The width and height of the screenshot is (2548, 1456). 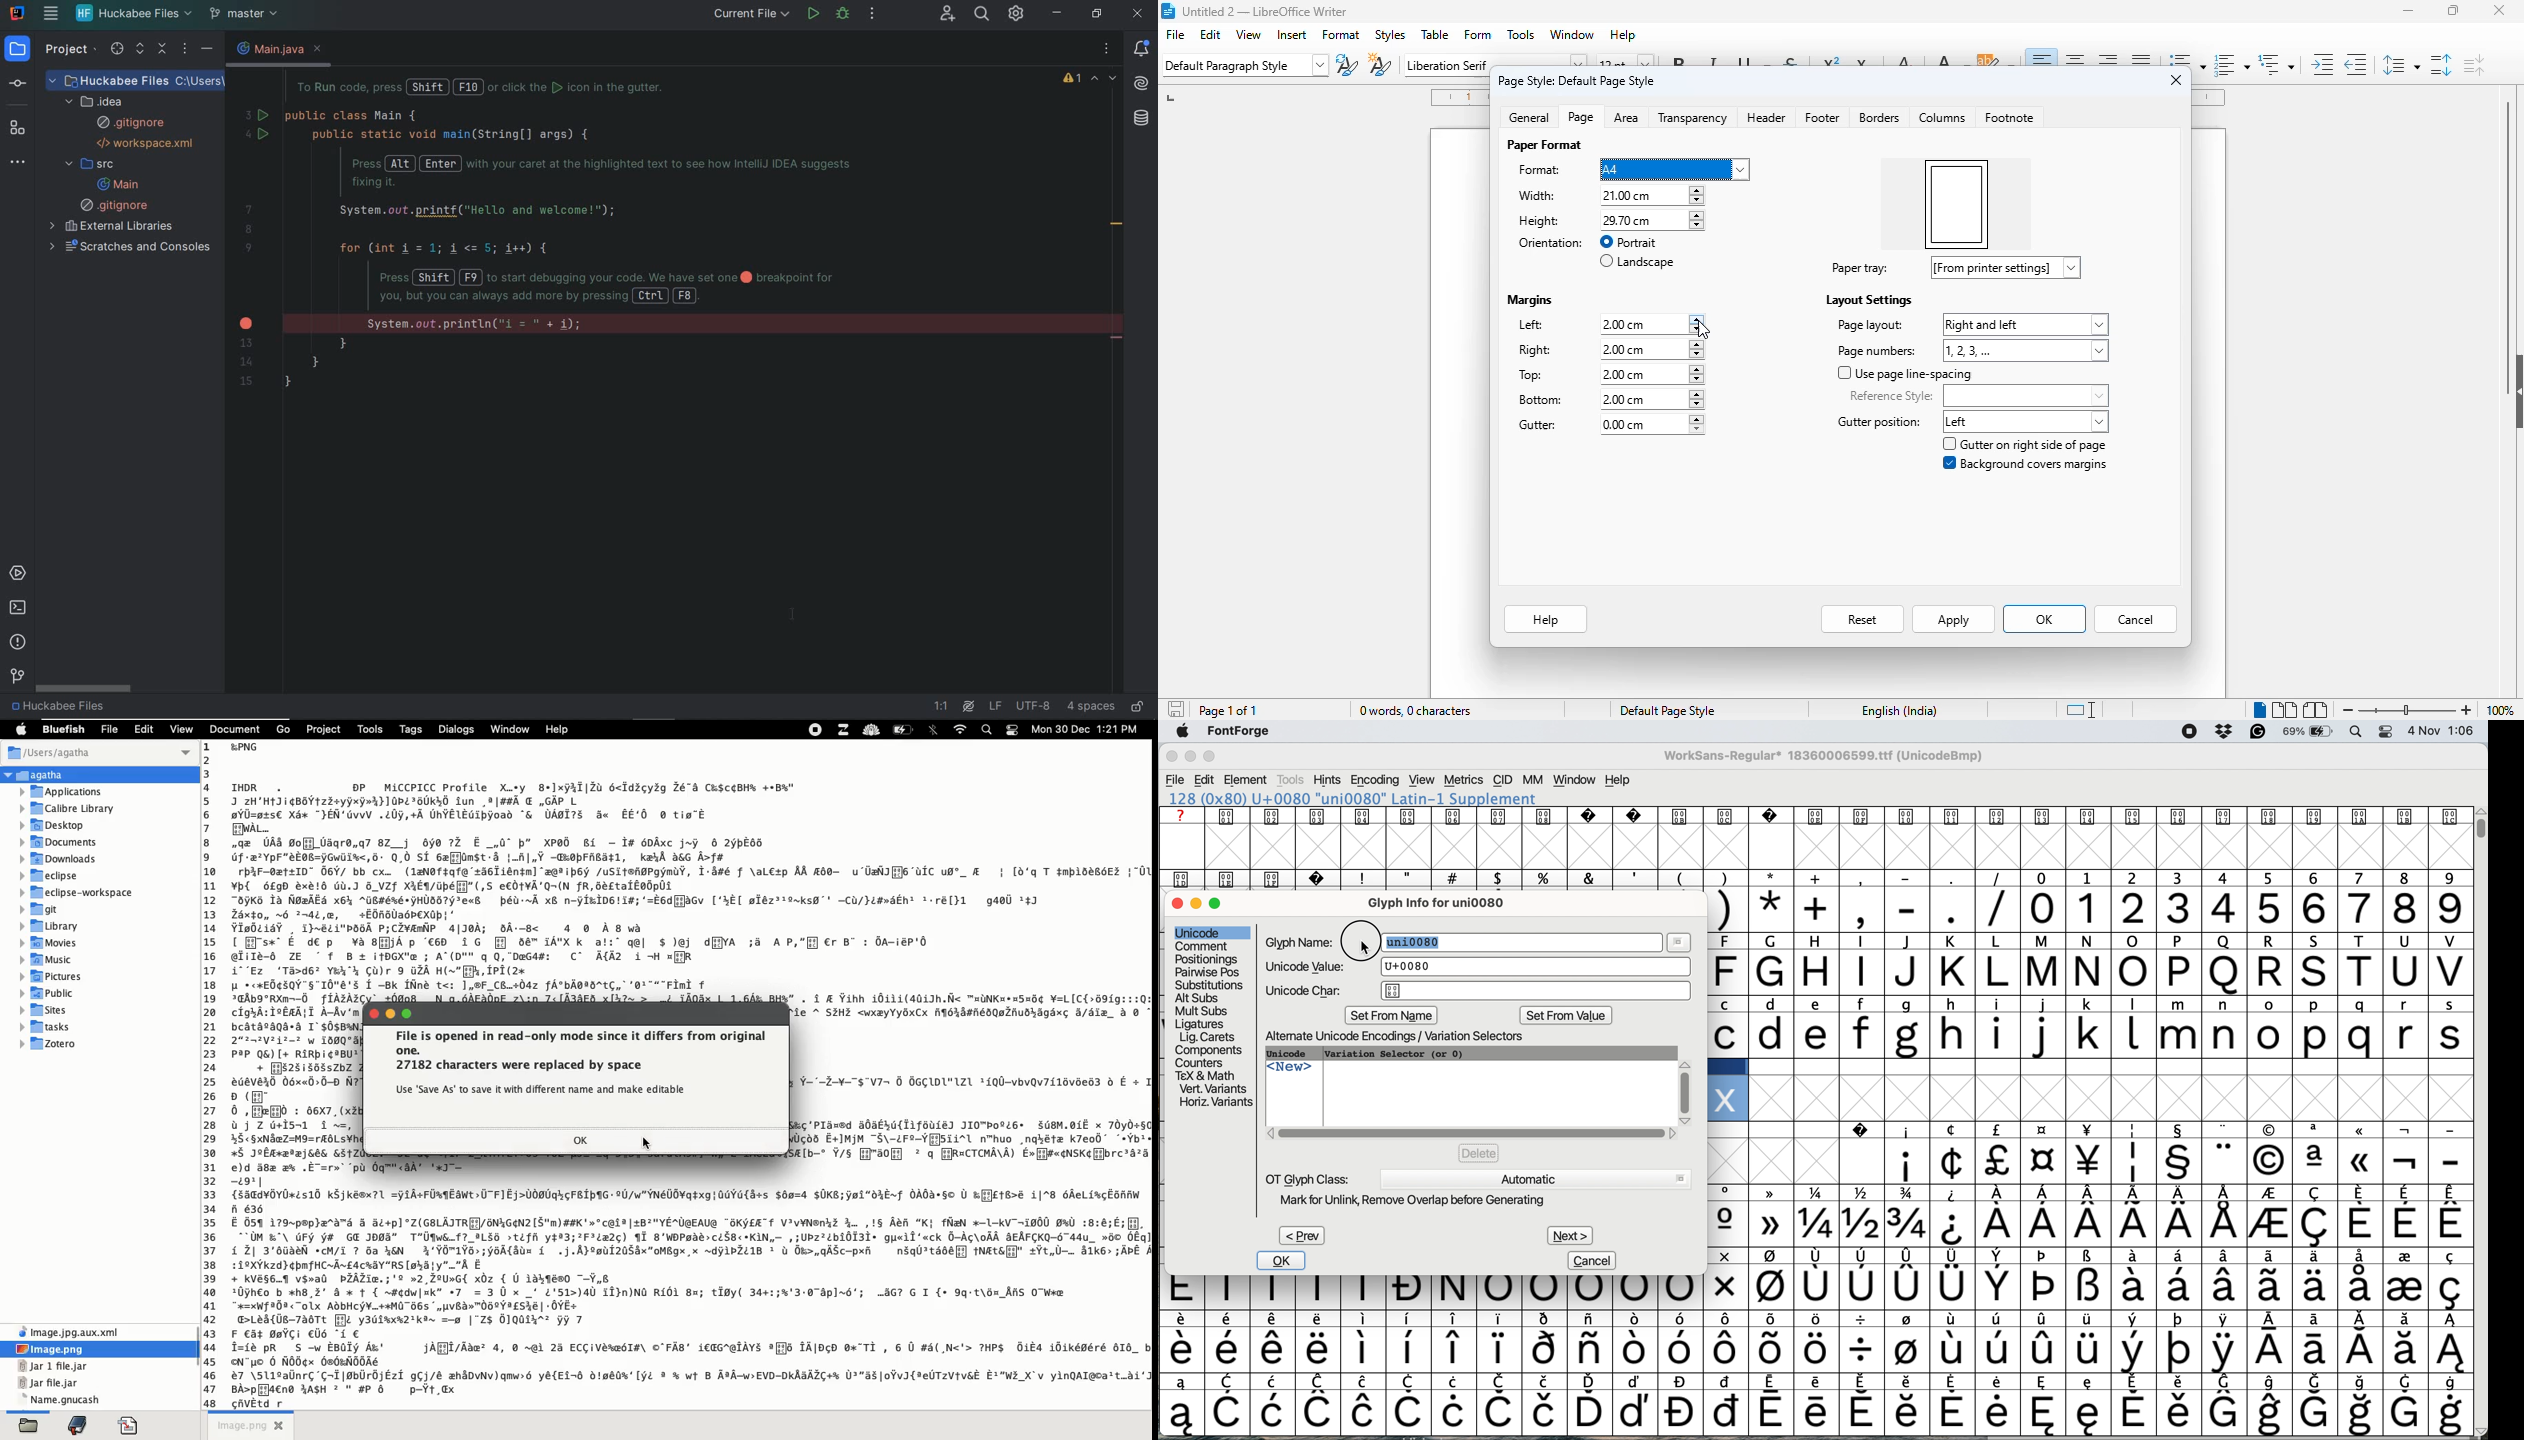 What do you see at coordinates (54, 824) in the screenshot?
I see `desktop` at bounding box center [54, 824].